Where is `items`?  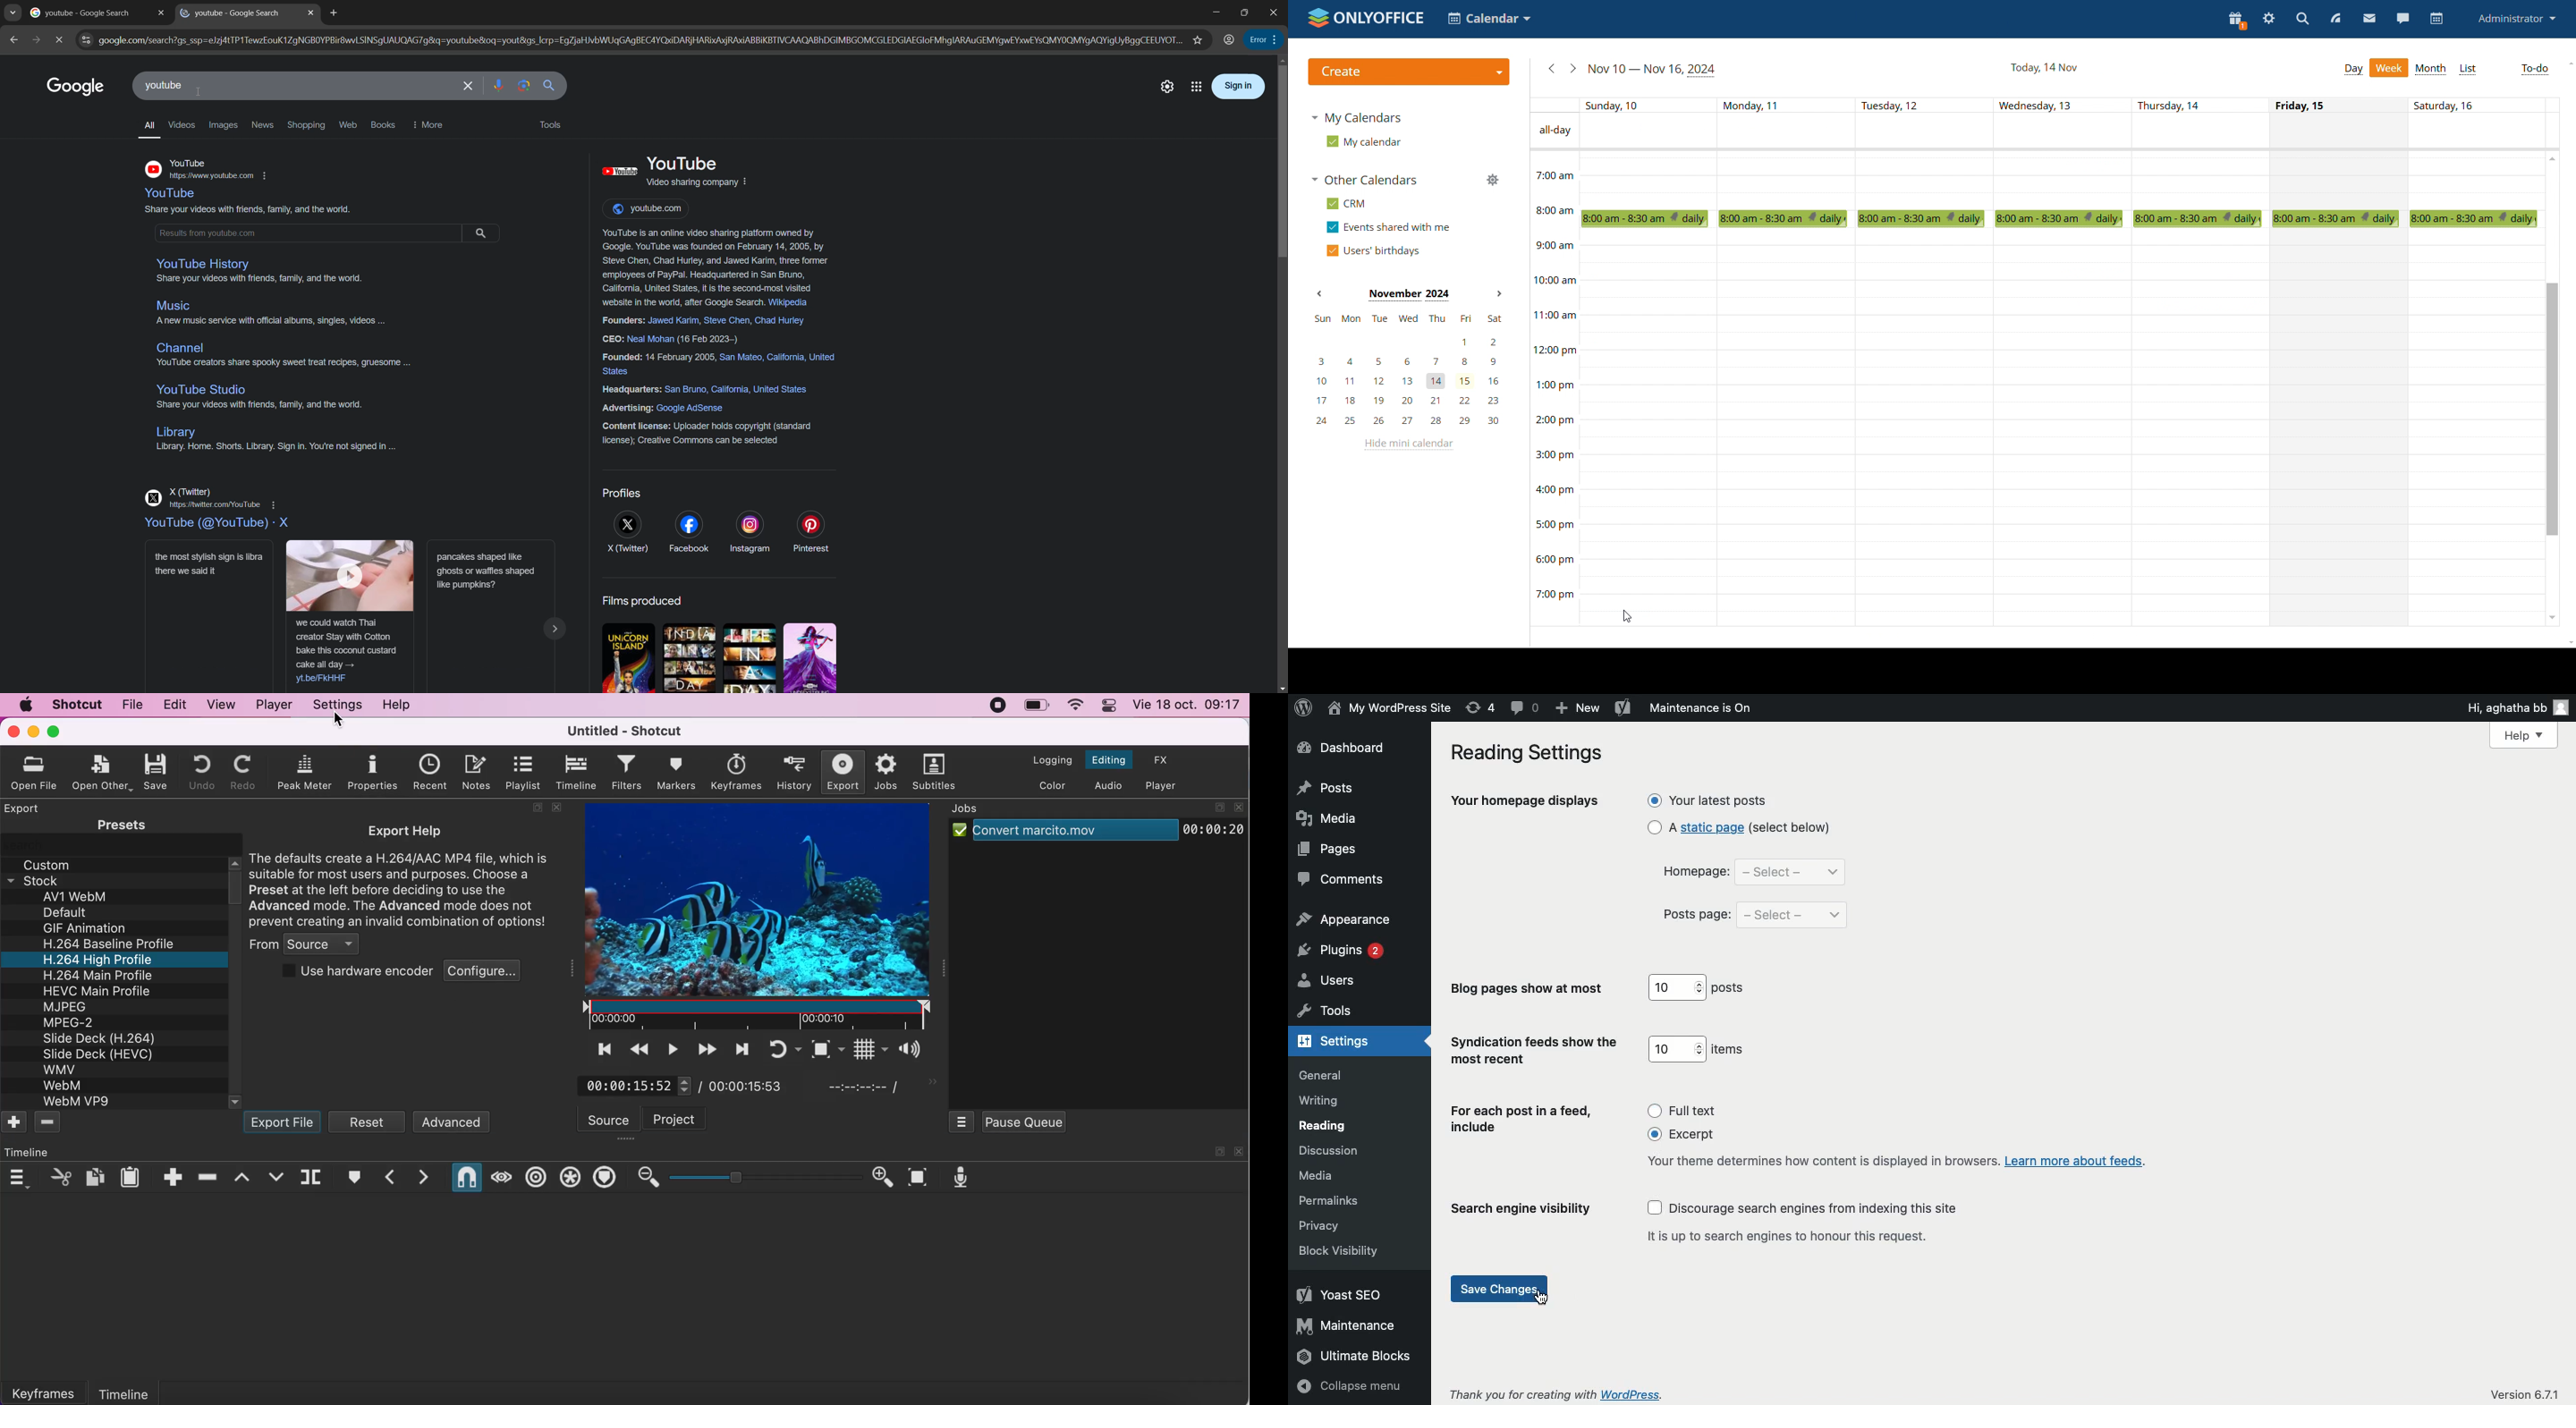 items is located at coordinates (1730, 1050).